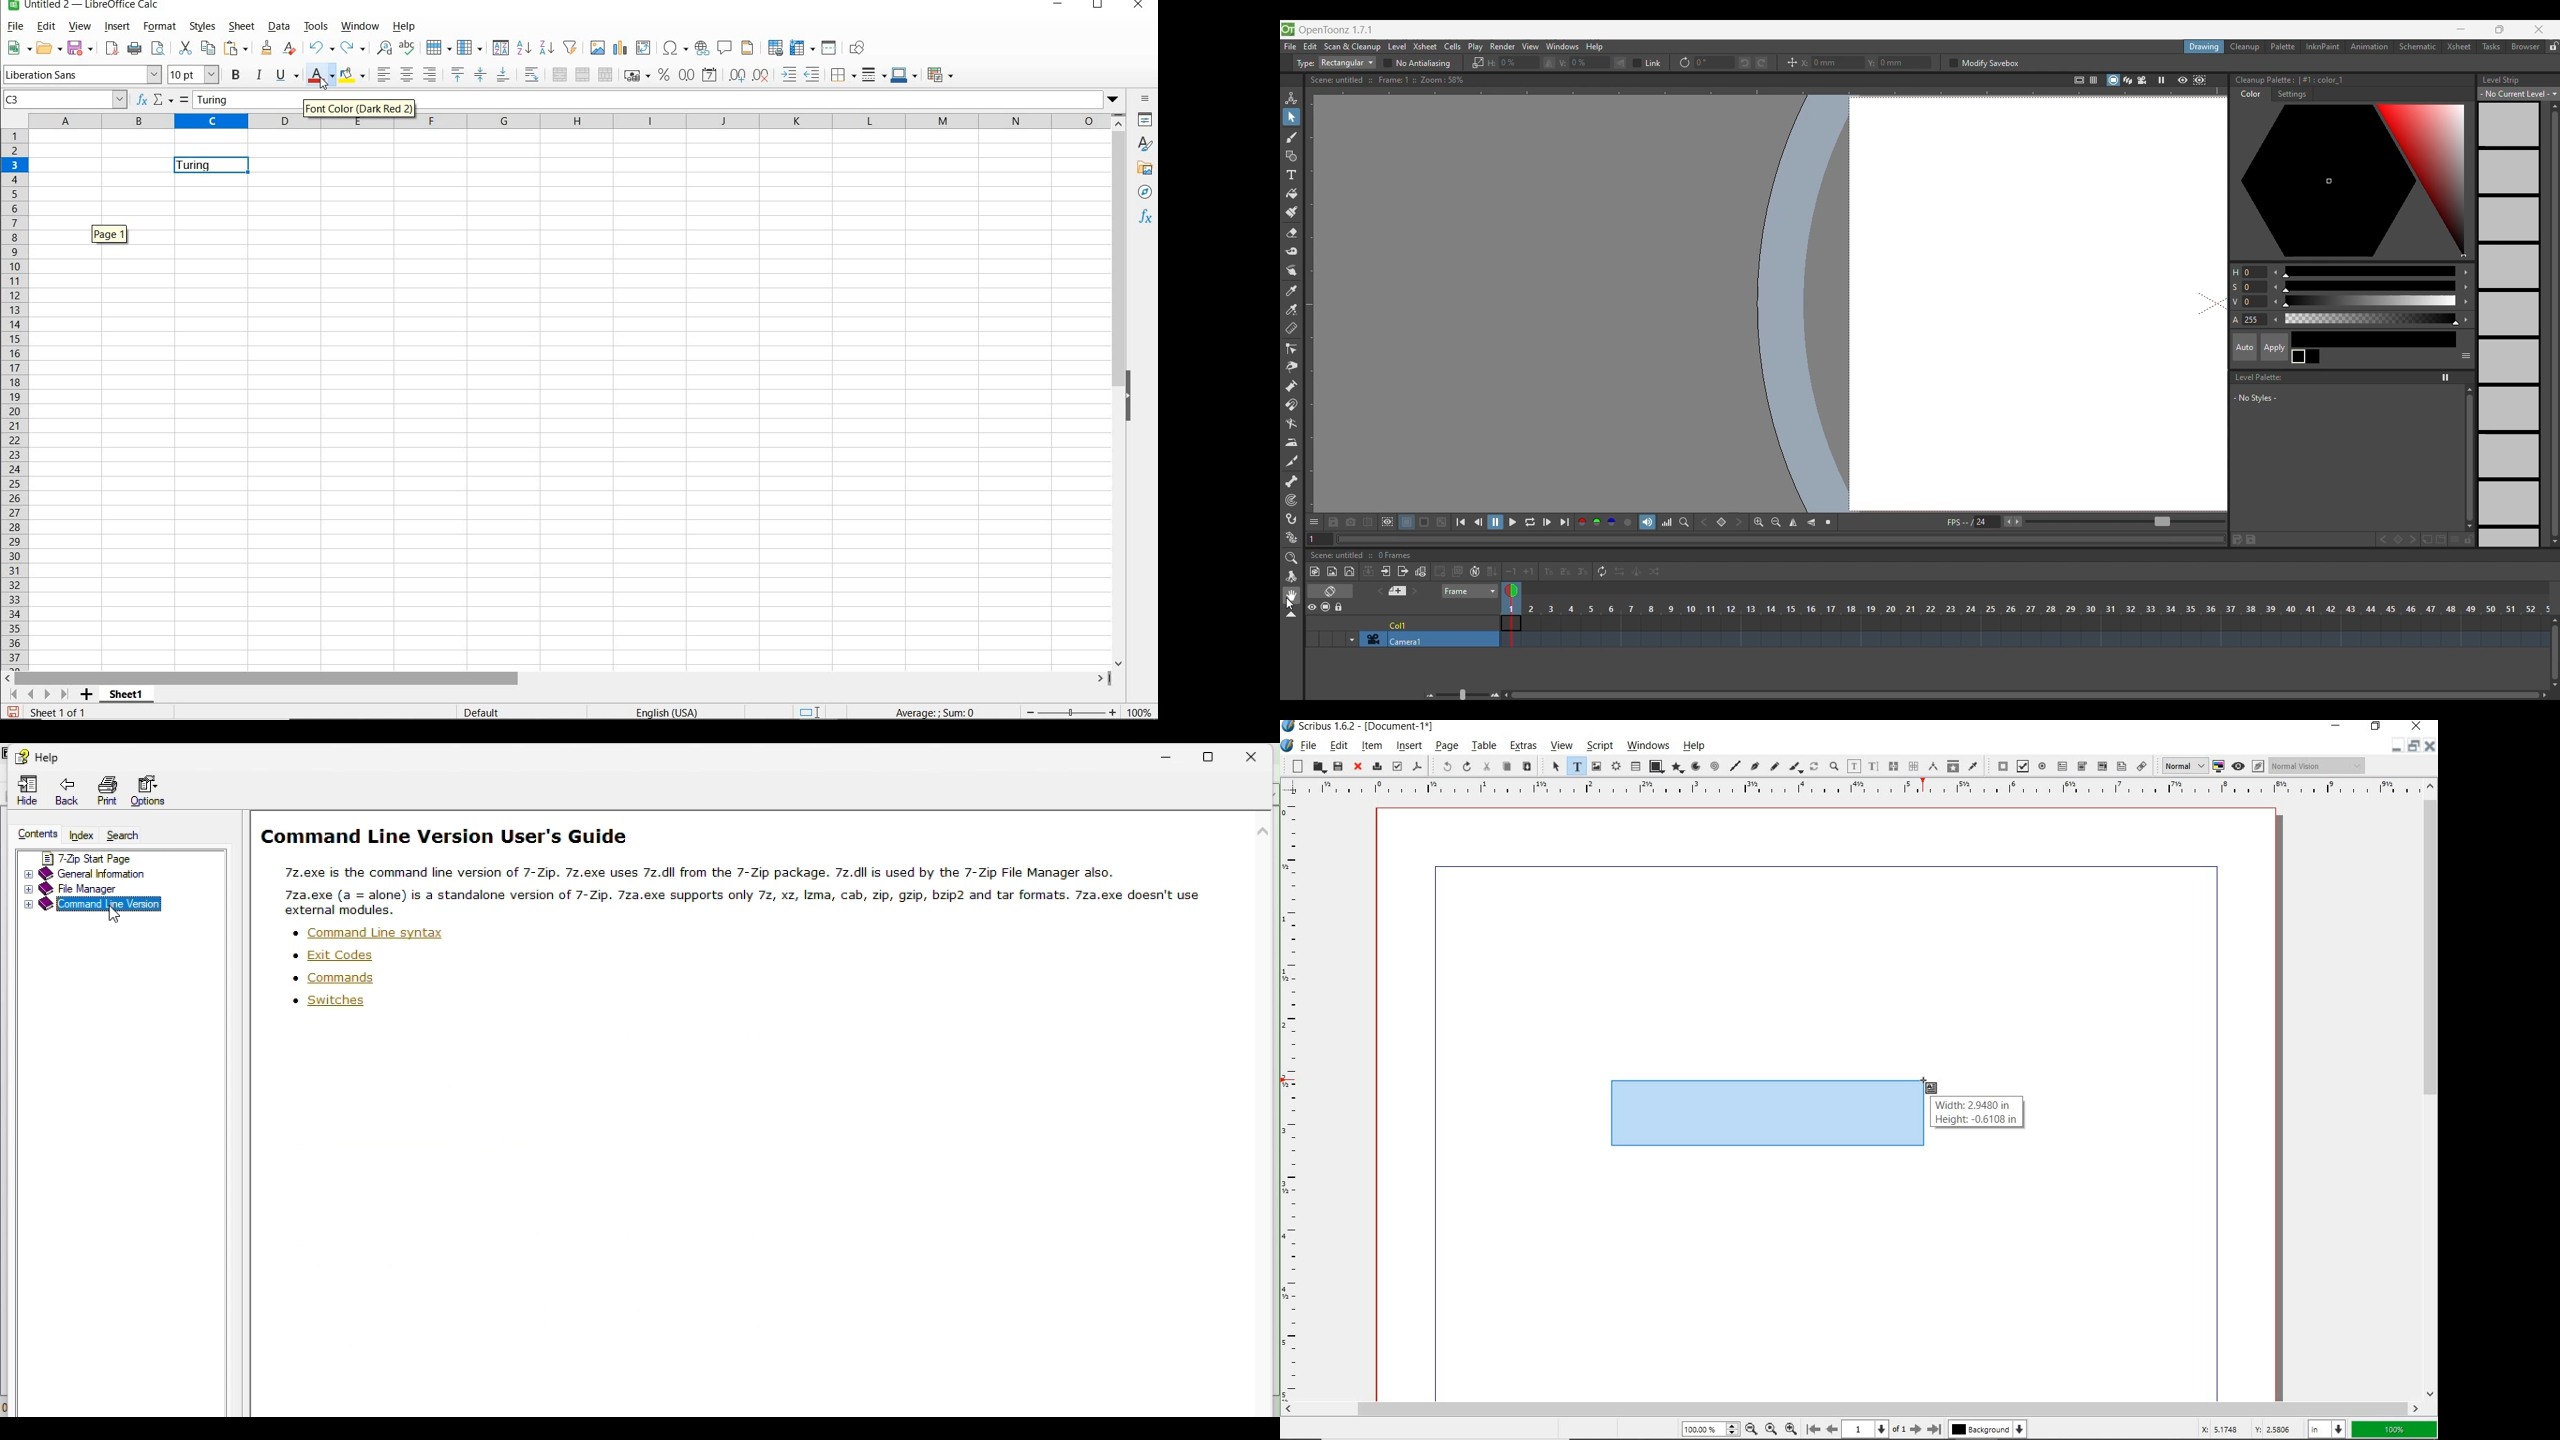 This screenshot has width=2576, height=1456. Describe the element at coordinates (1147, 101) in the screenshot. I see `SIDEBAR SETTINGS` at that location.